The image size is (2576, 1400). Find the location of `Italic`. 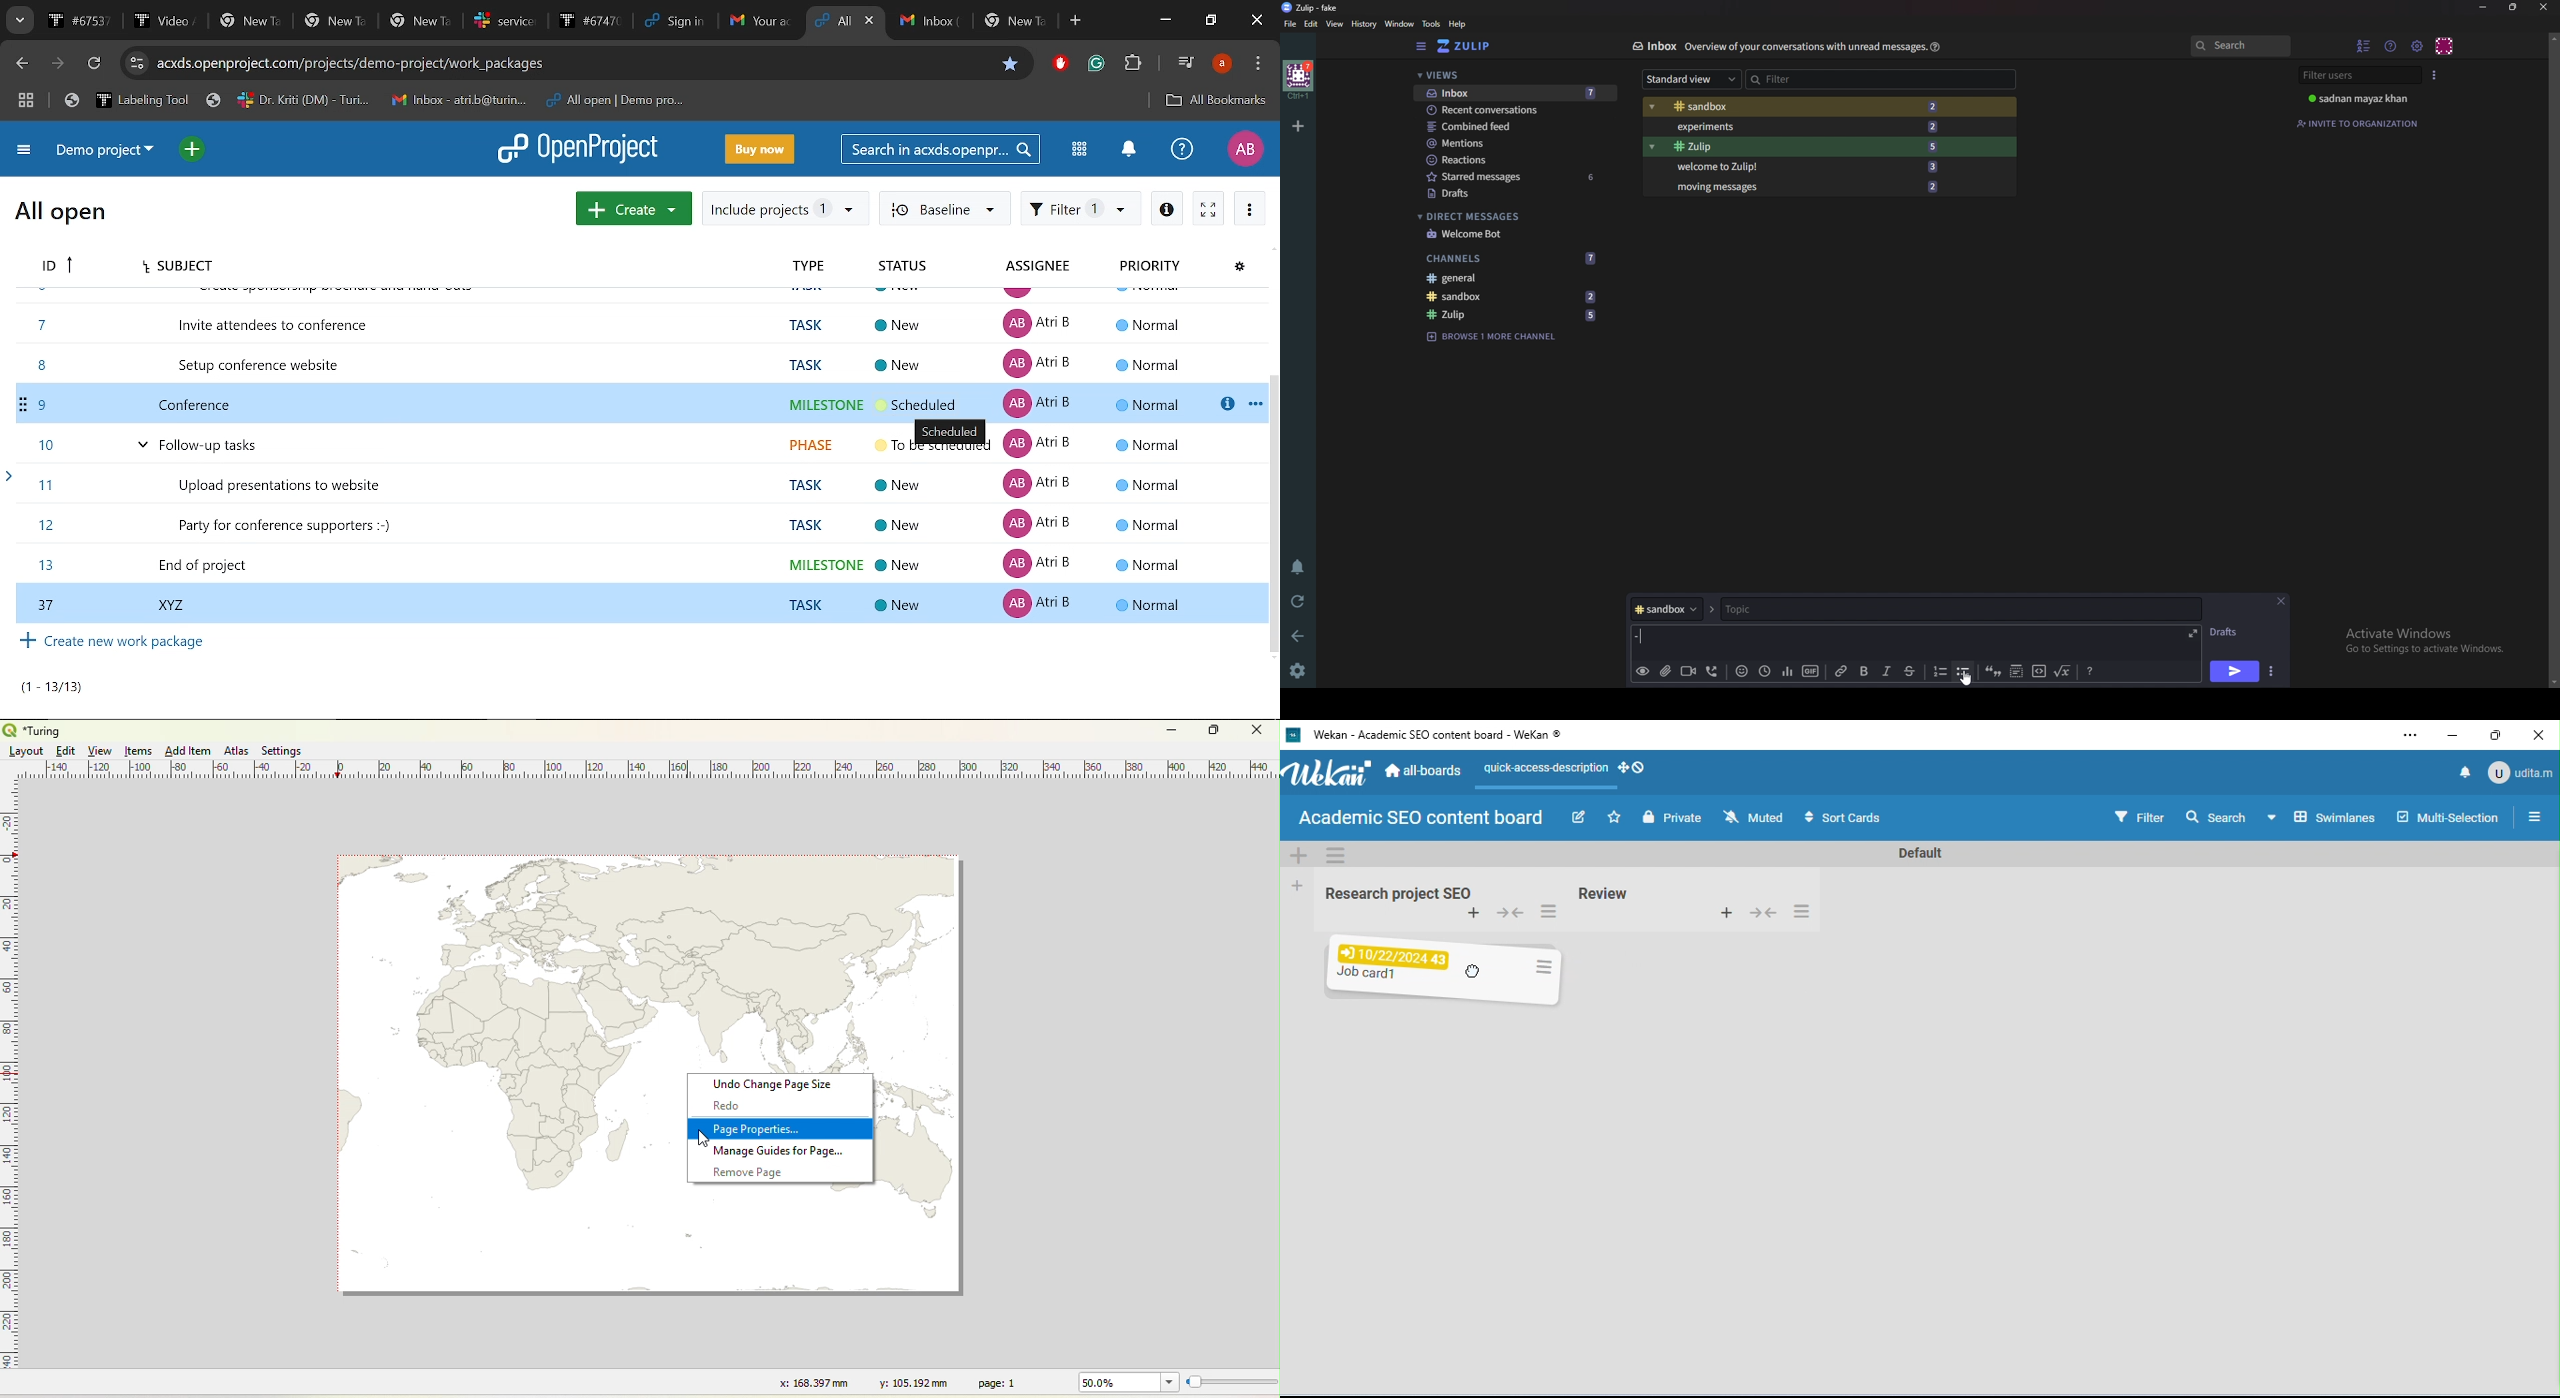

Italic is located at coordinates (1887, 671).